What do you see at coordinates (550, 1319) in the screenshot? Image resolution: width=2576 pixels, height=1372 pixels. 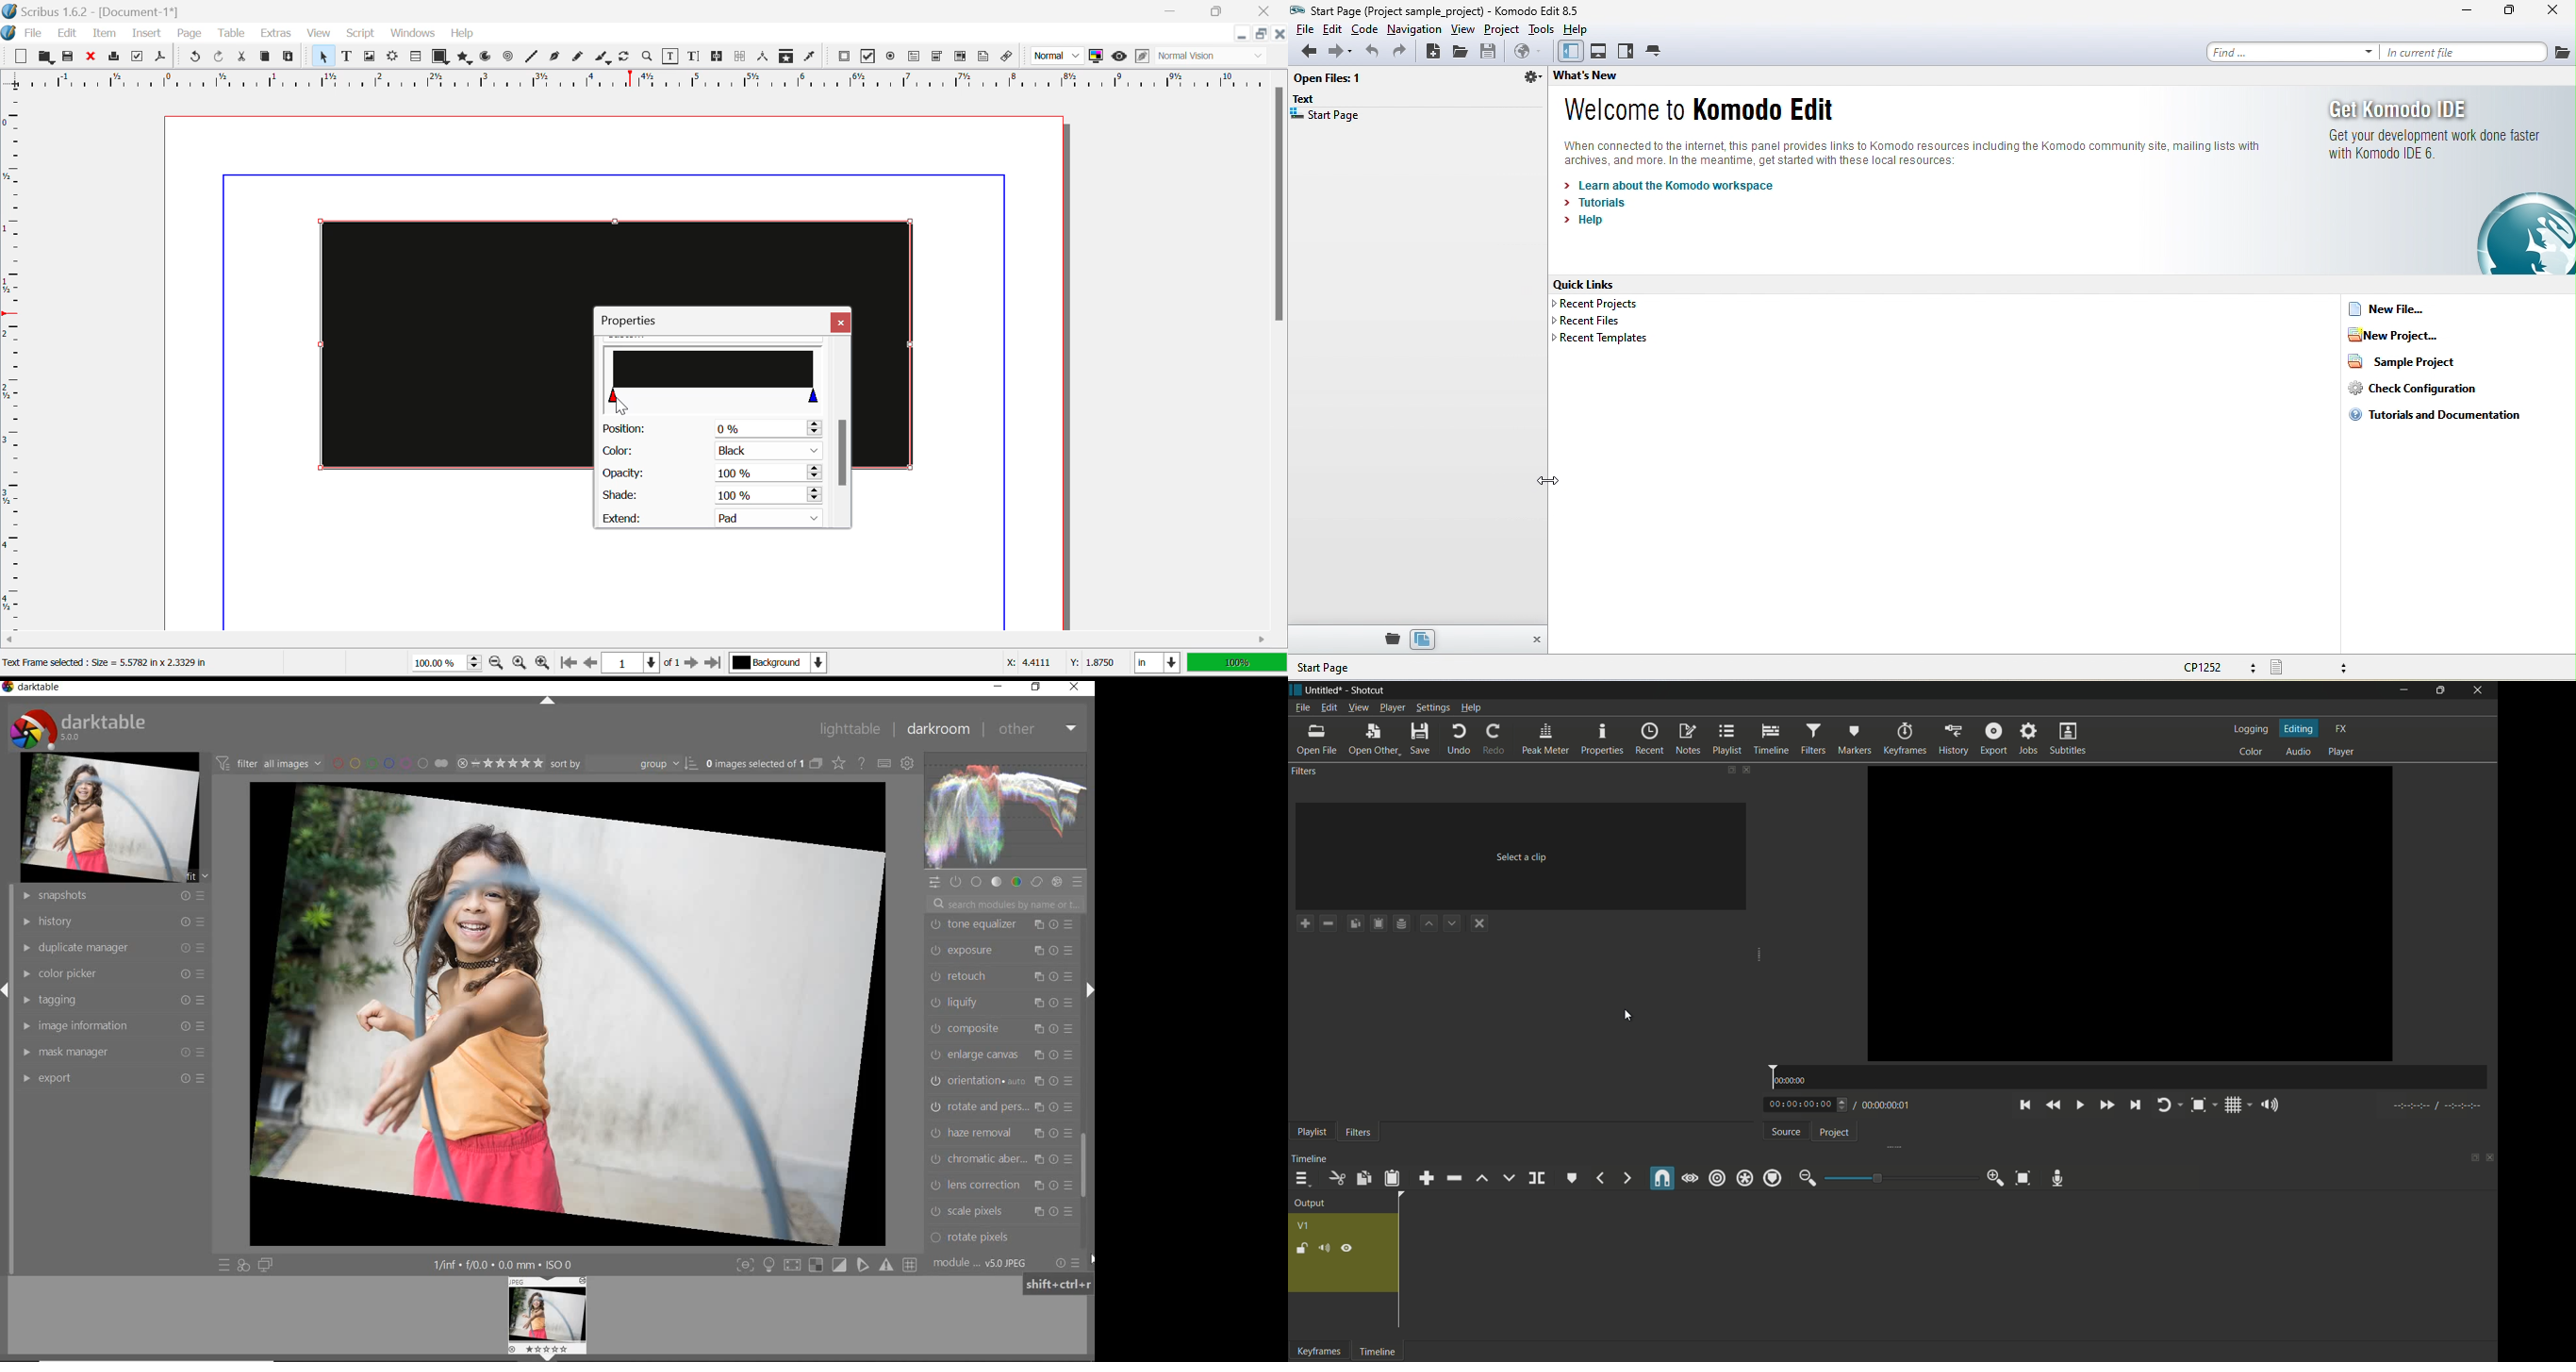 I see `image preview` at bounding box center [550, 1319].